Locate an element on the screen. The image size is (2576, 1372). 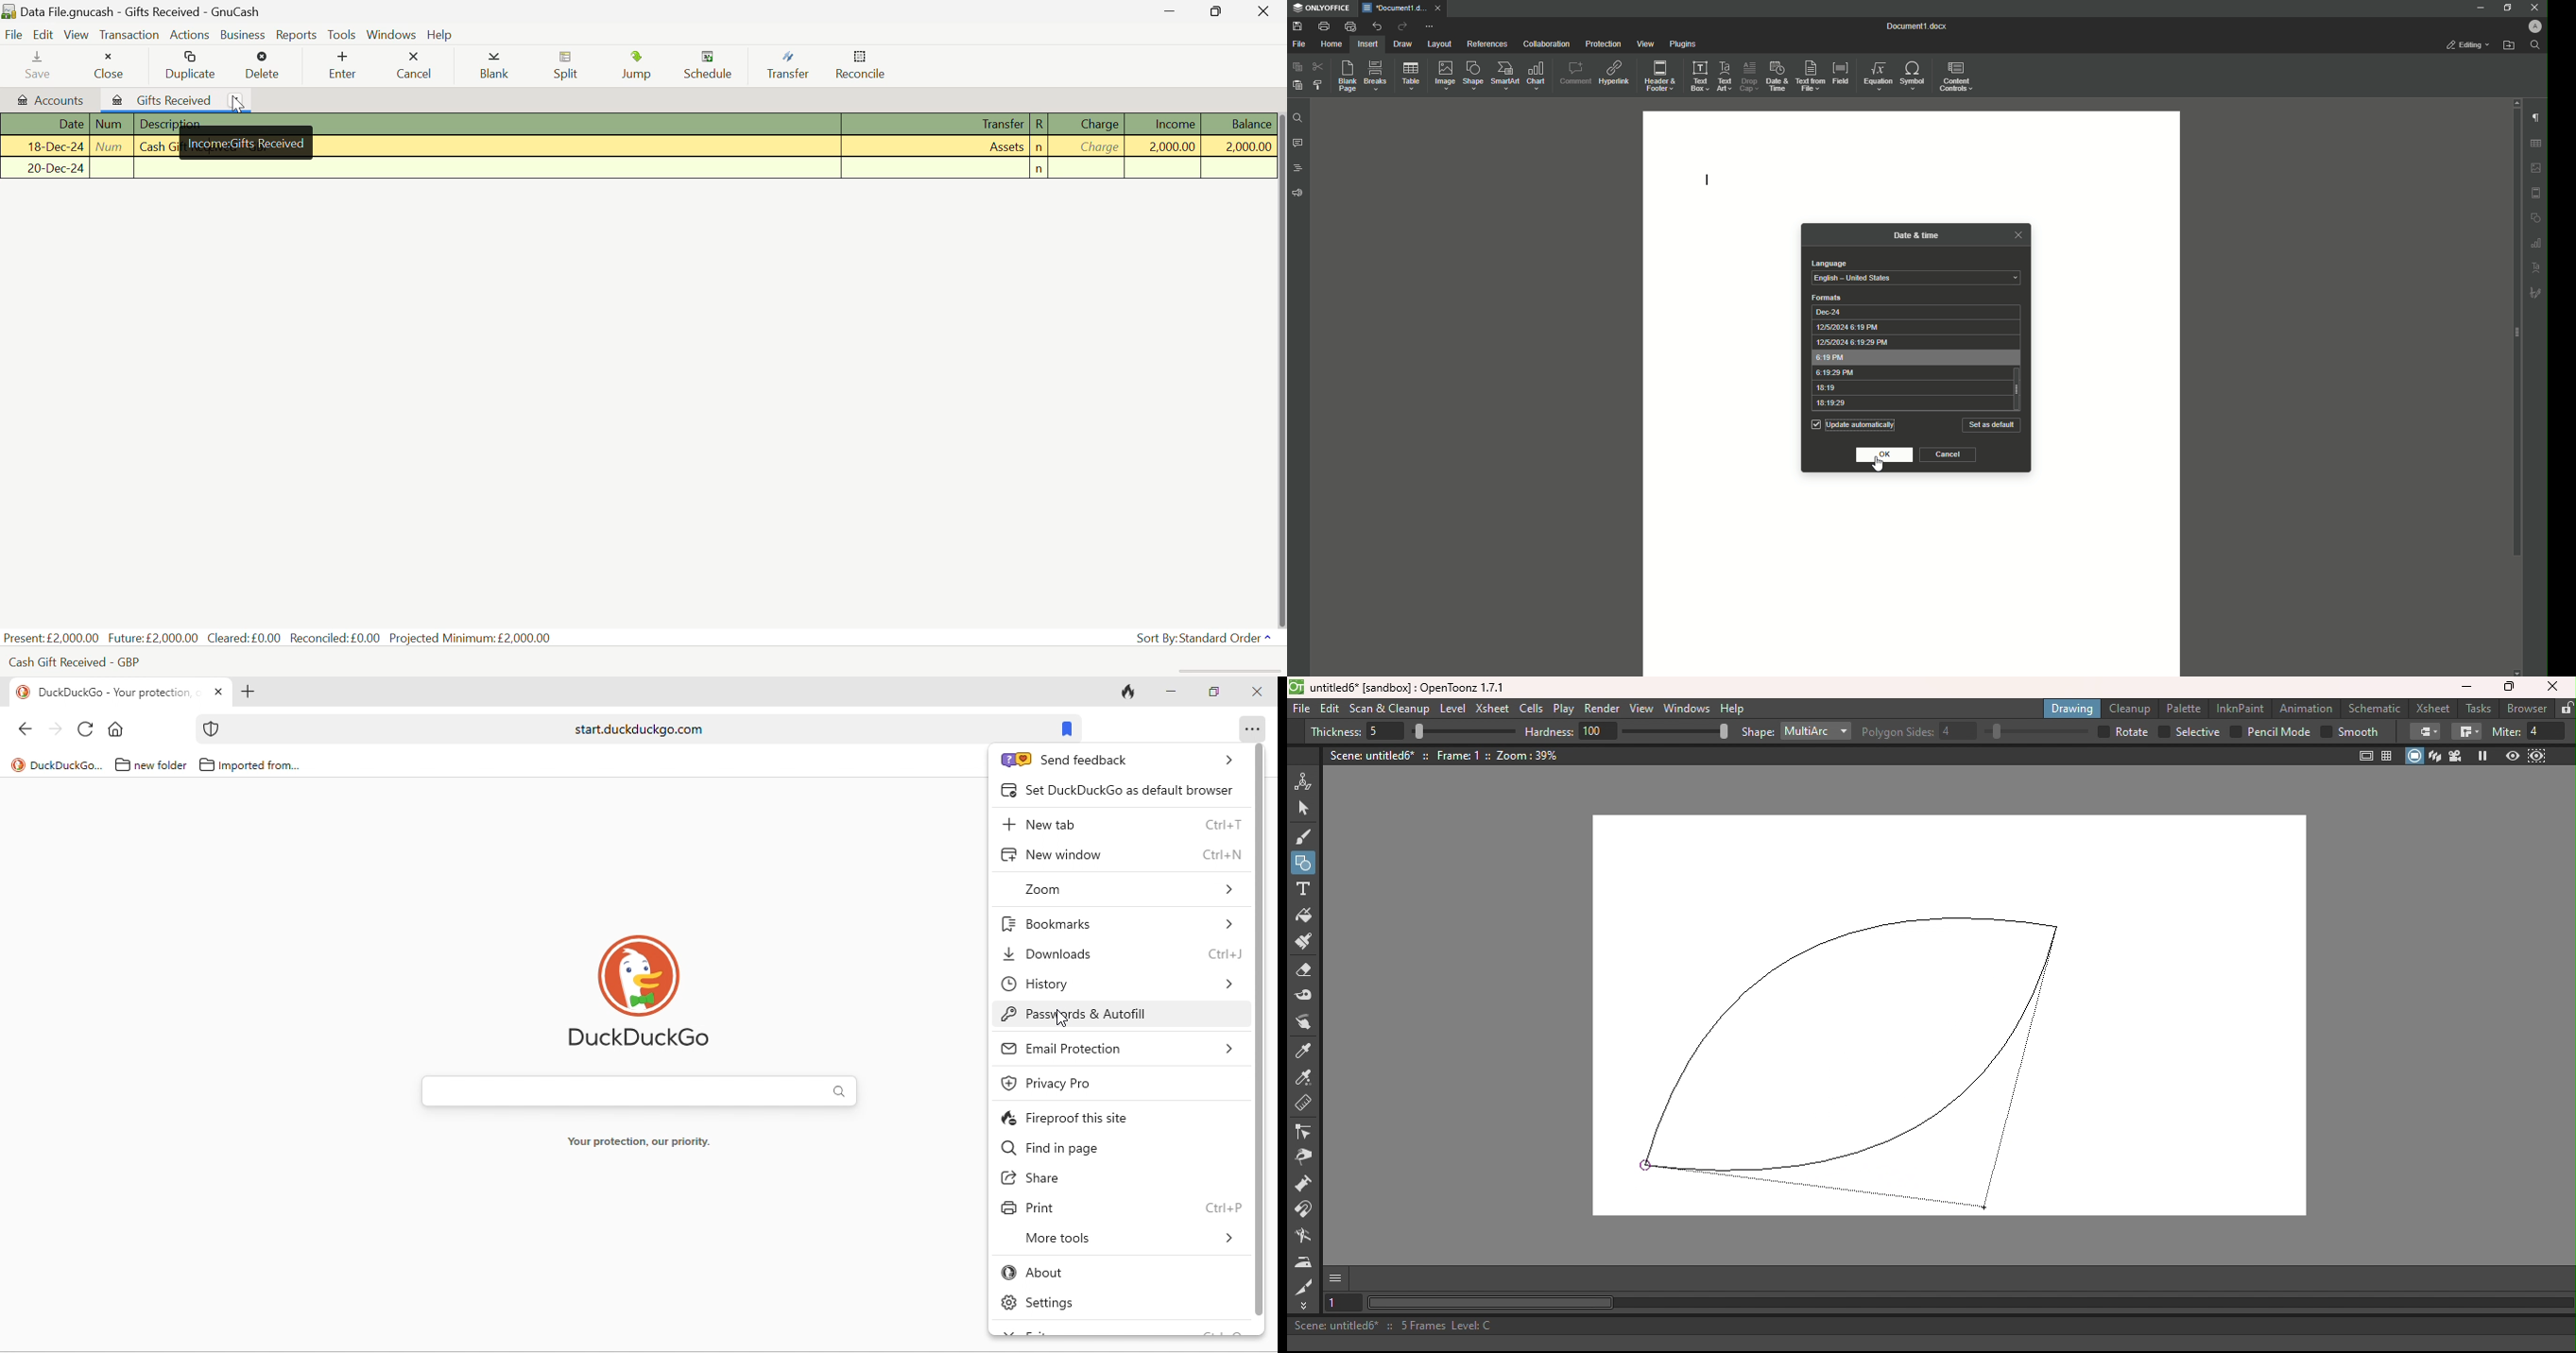
Transfer is located at coordinates (793, 66).